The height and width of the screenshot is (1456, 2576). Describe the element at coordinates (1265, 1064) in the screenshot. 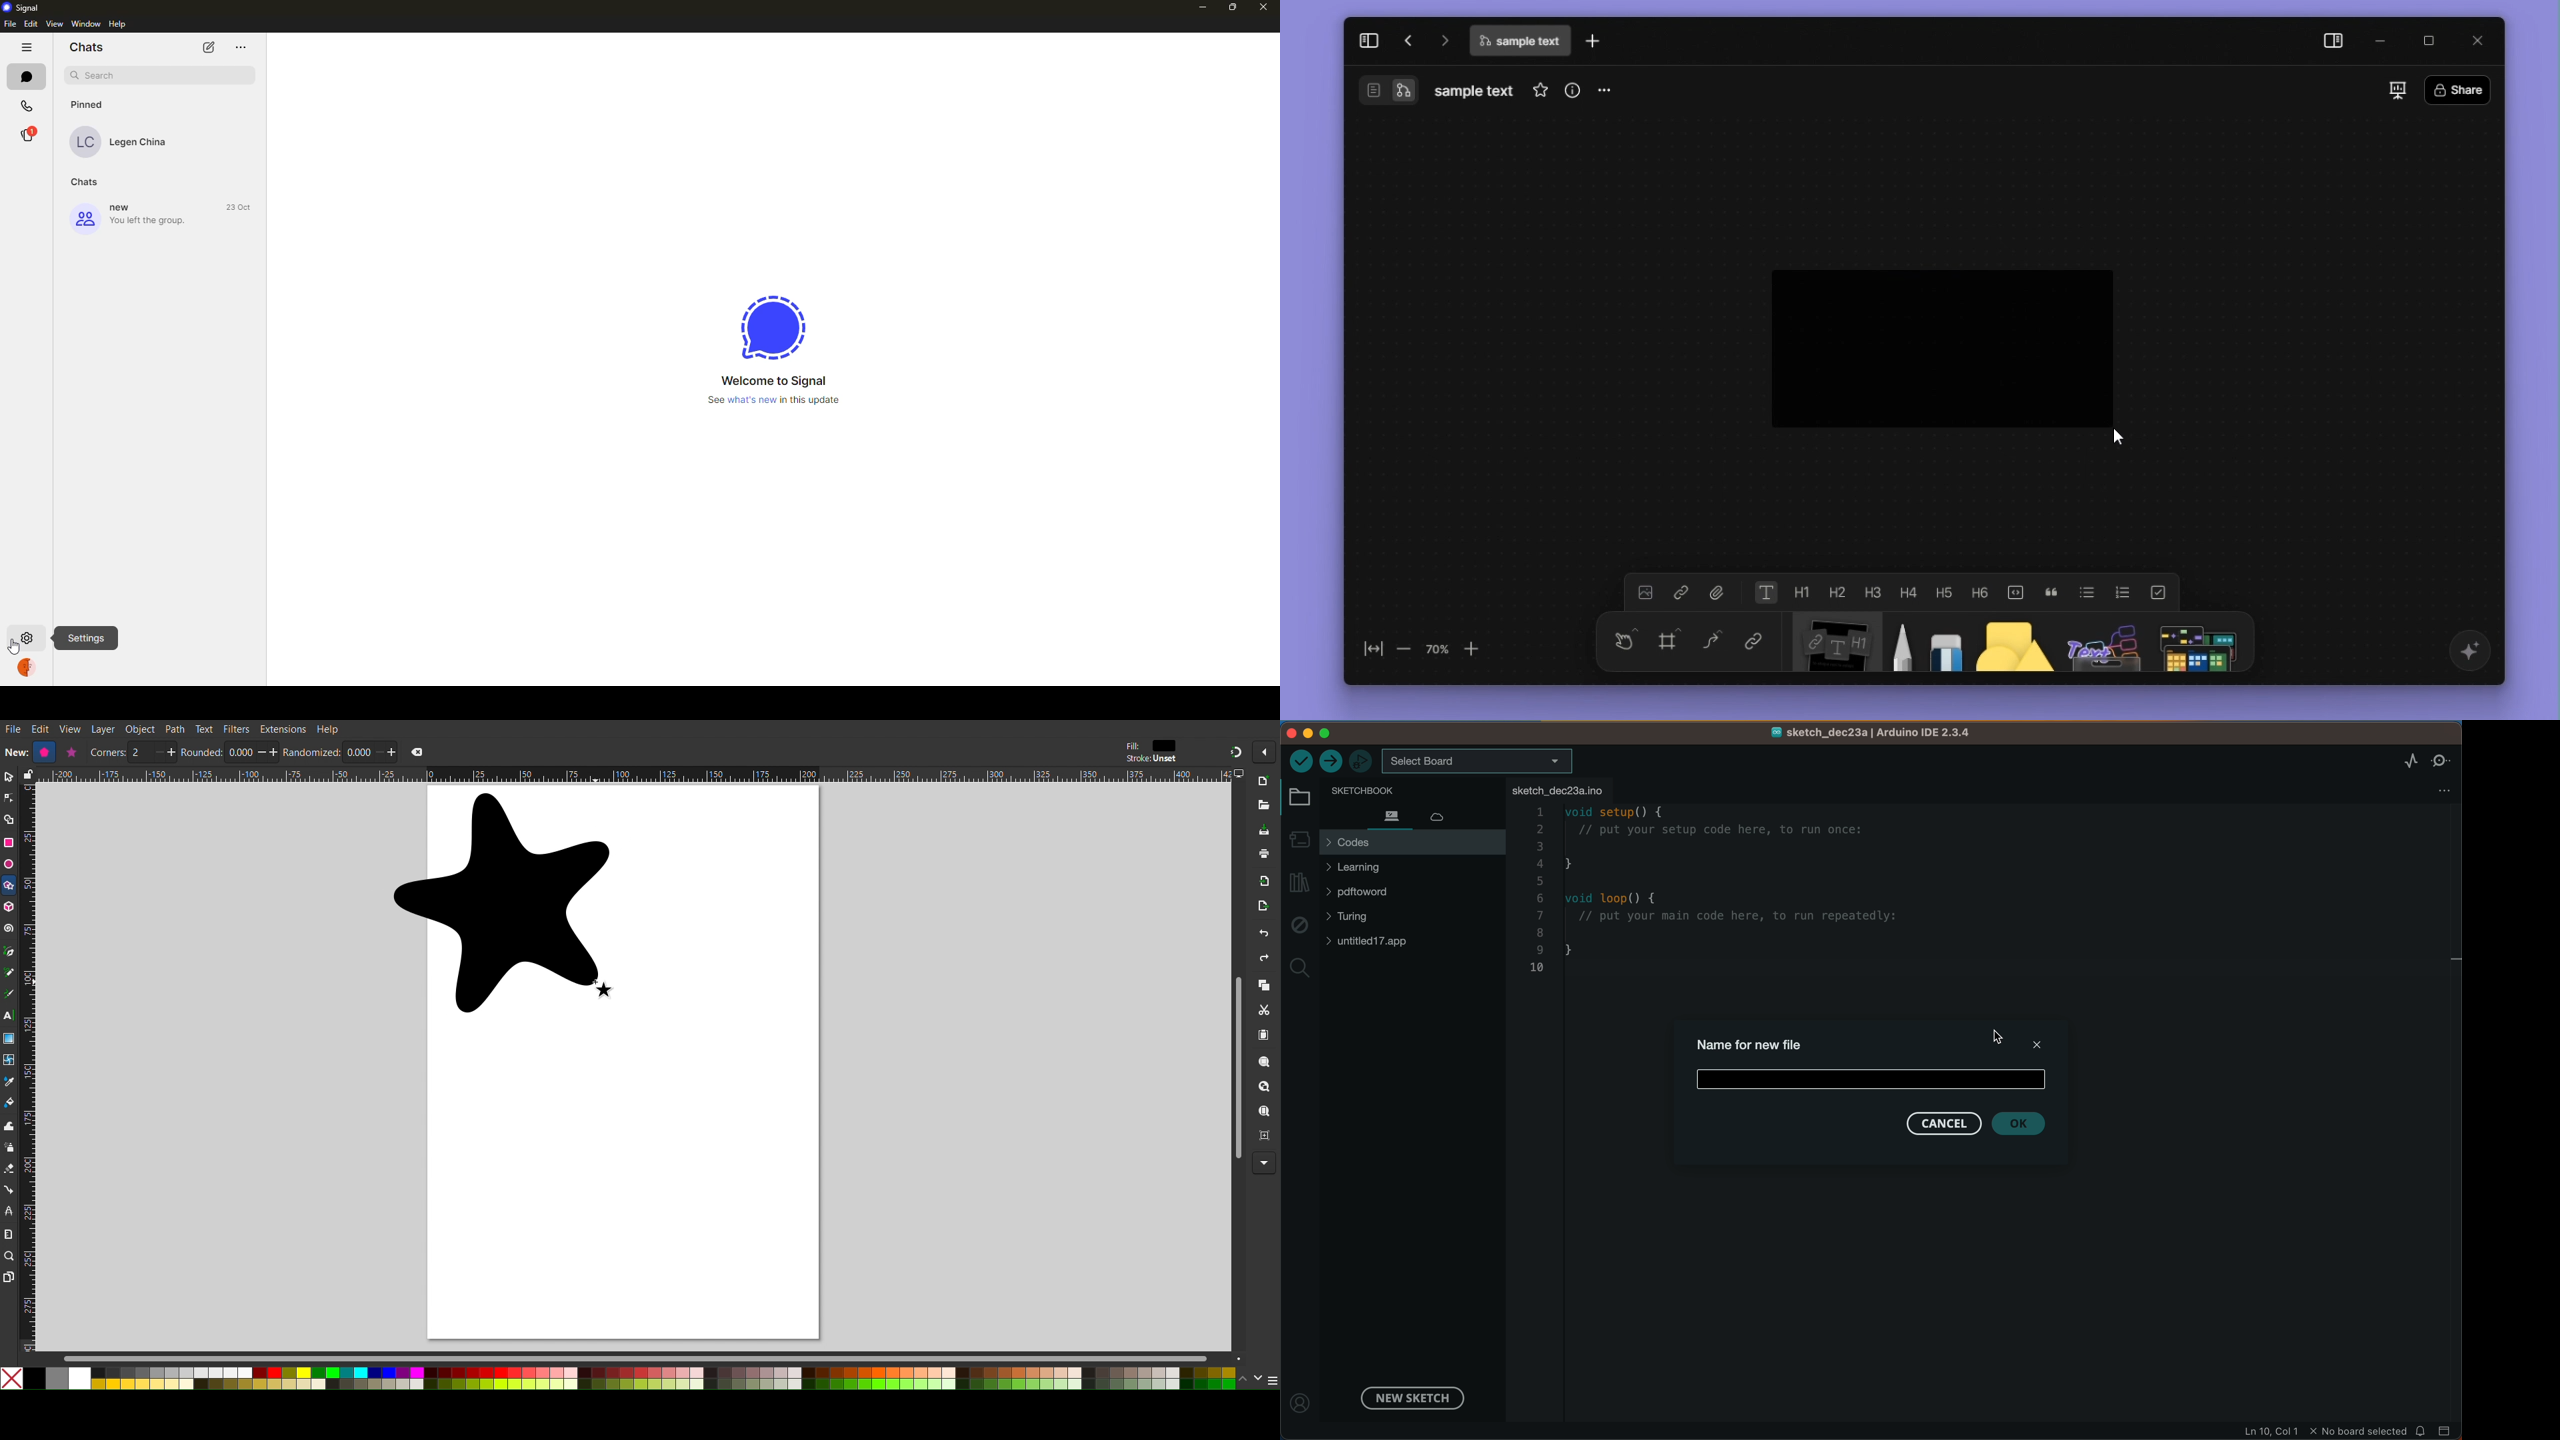

I see `Zoom Selection` at that location.